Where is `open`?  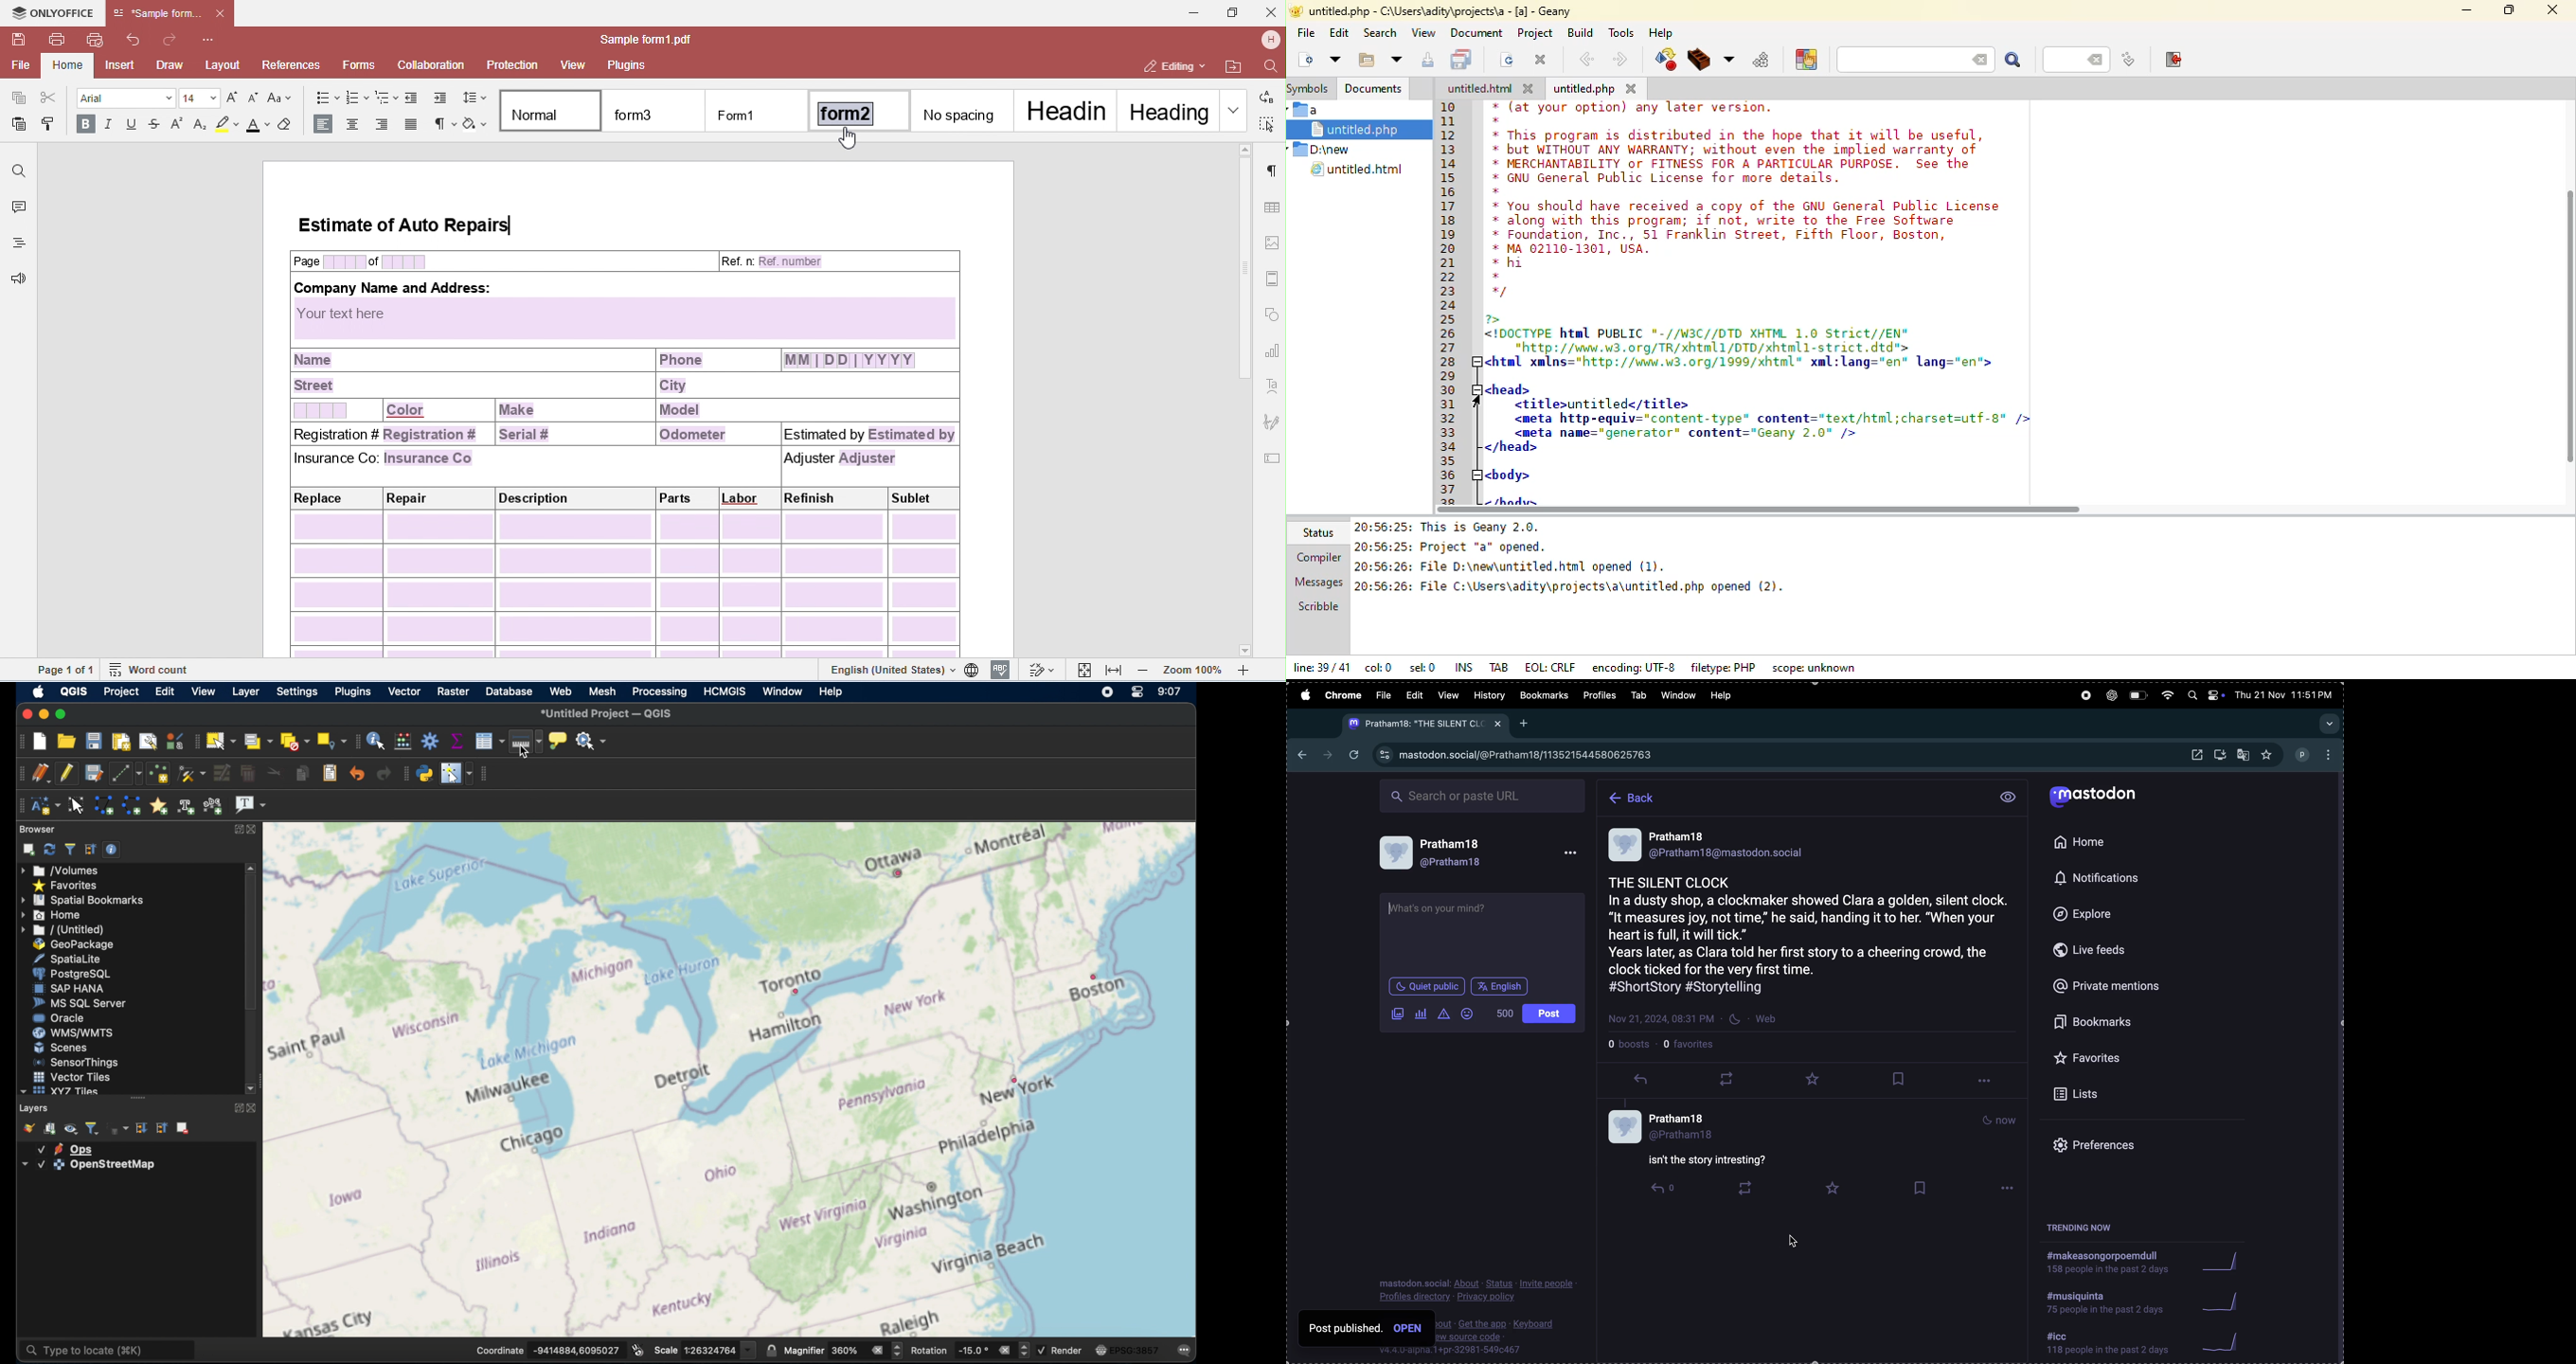 open is located at coordinates (1410, 1329).